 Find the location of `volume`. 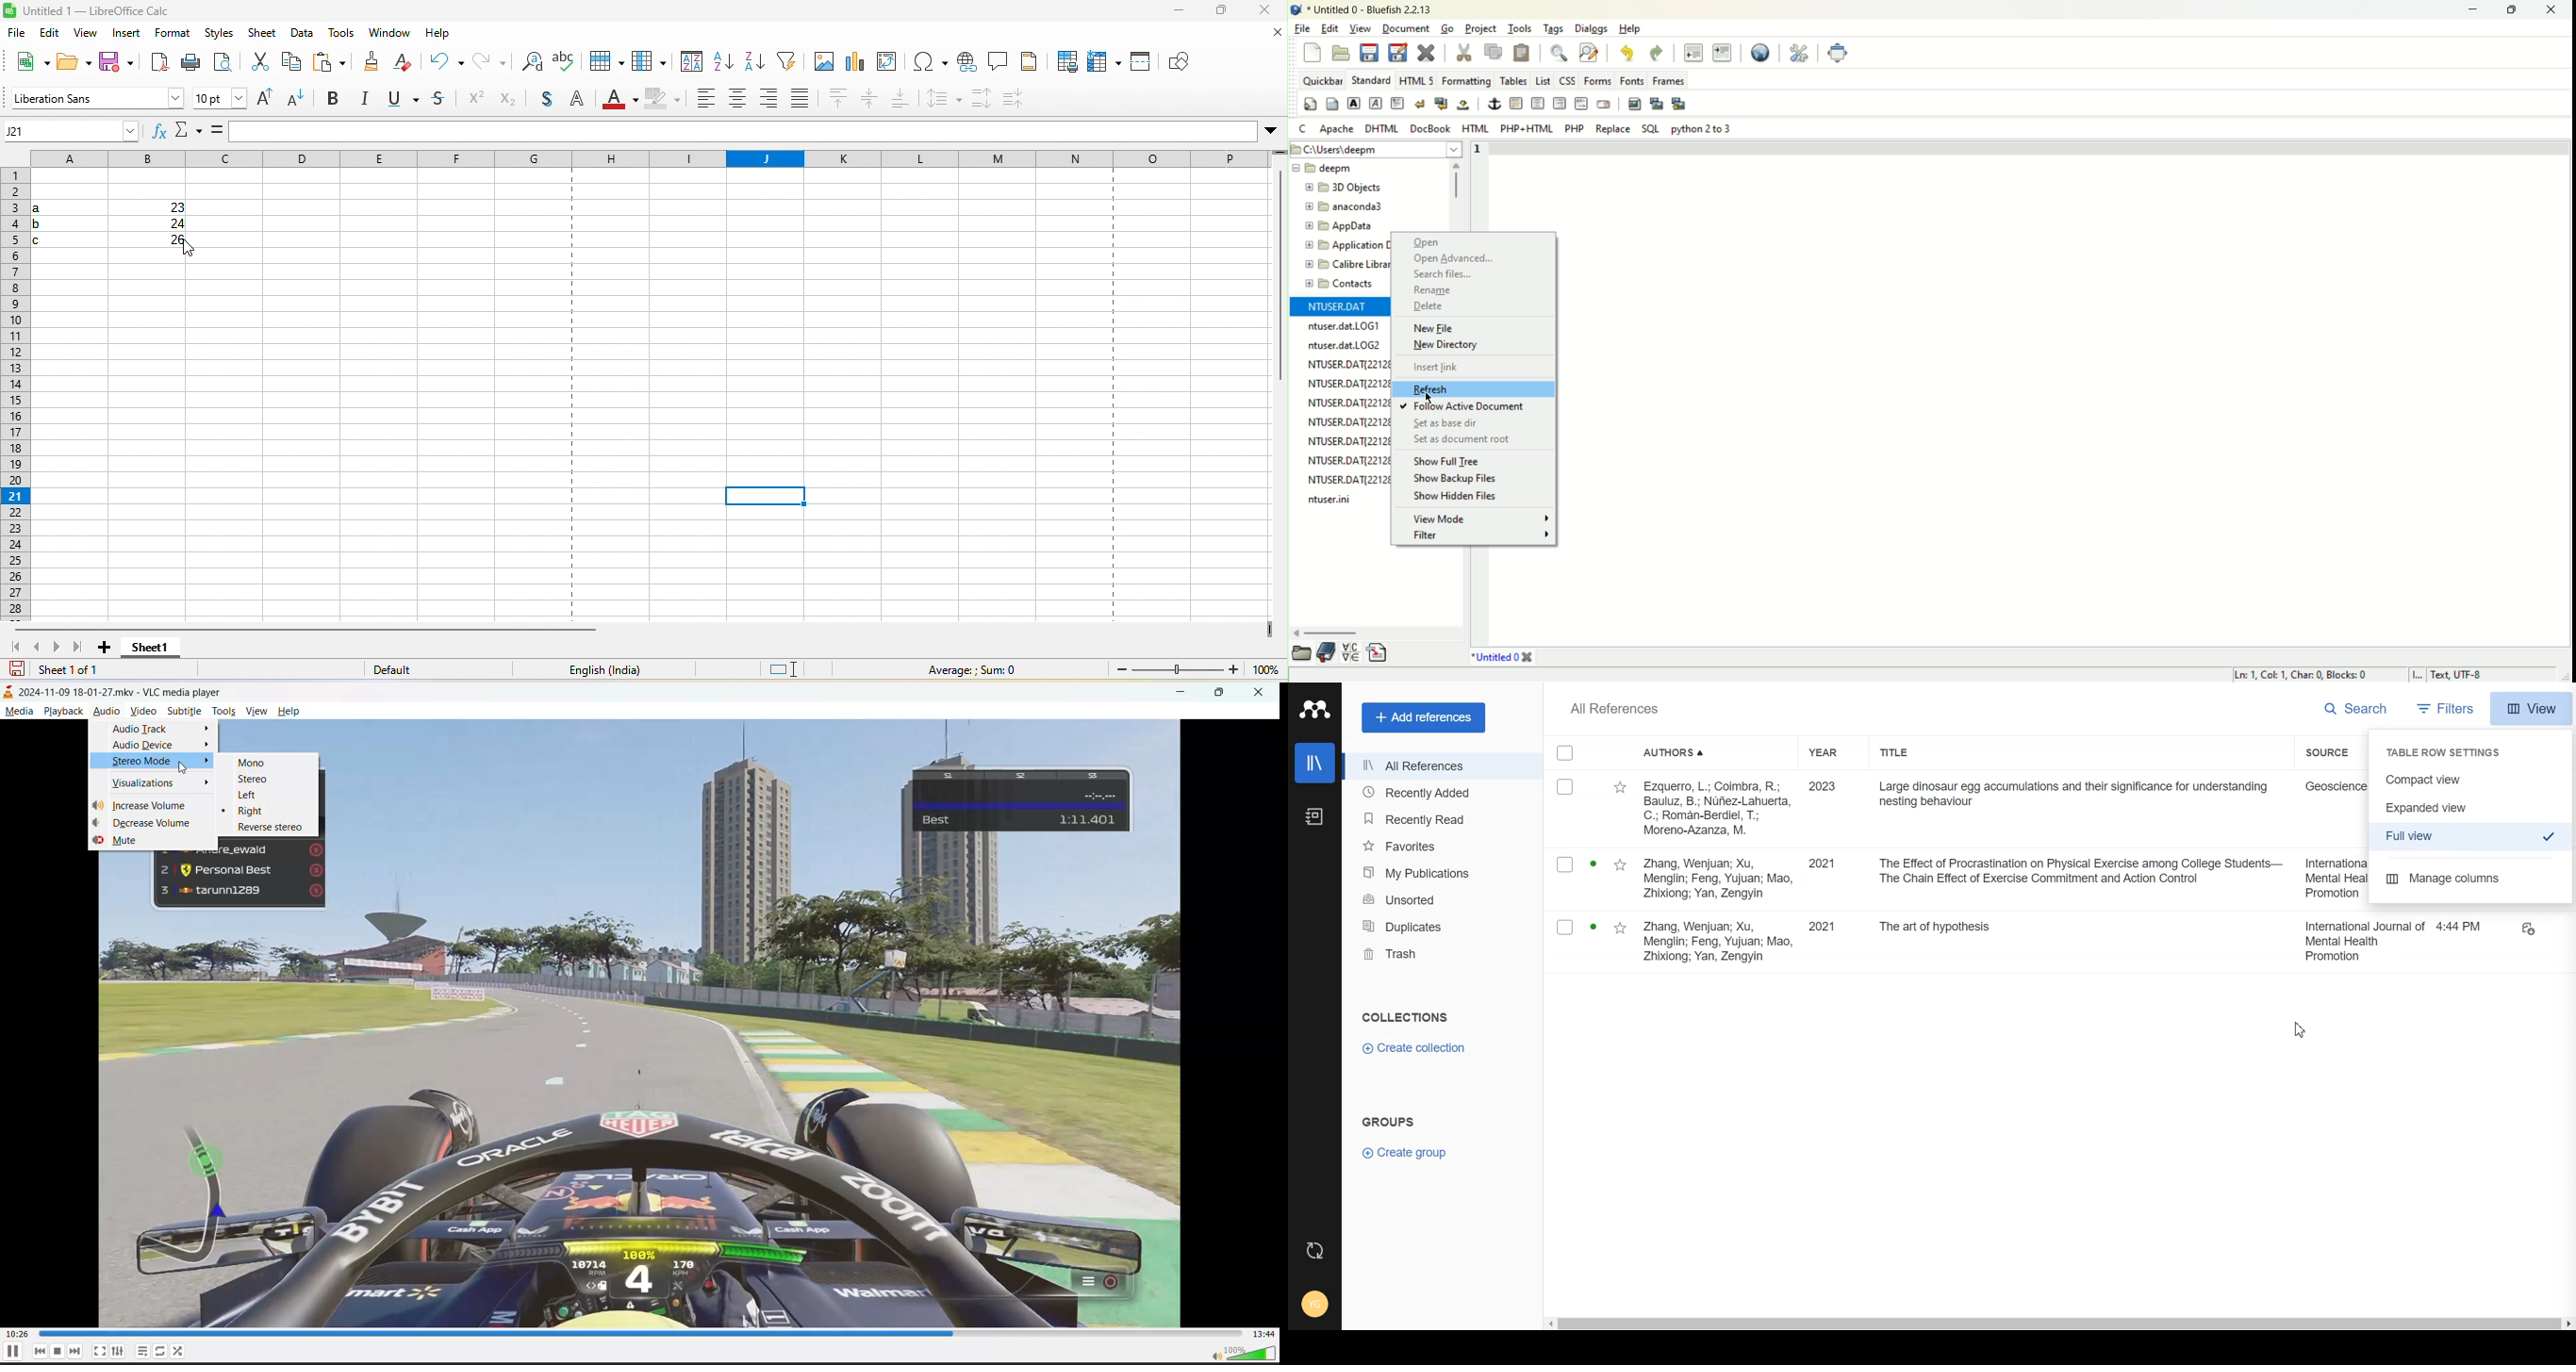

volume is located at coordinates (1243, 1354).